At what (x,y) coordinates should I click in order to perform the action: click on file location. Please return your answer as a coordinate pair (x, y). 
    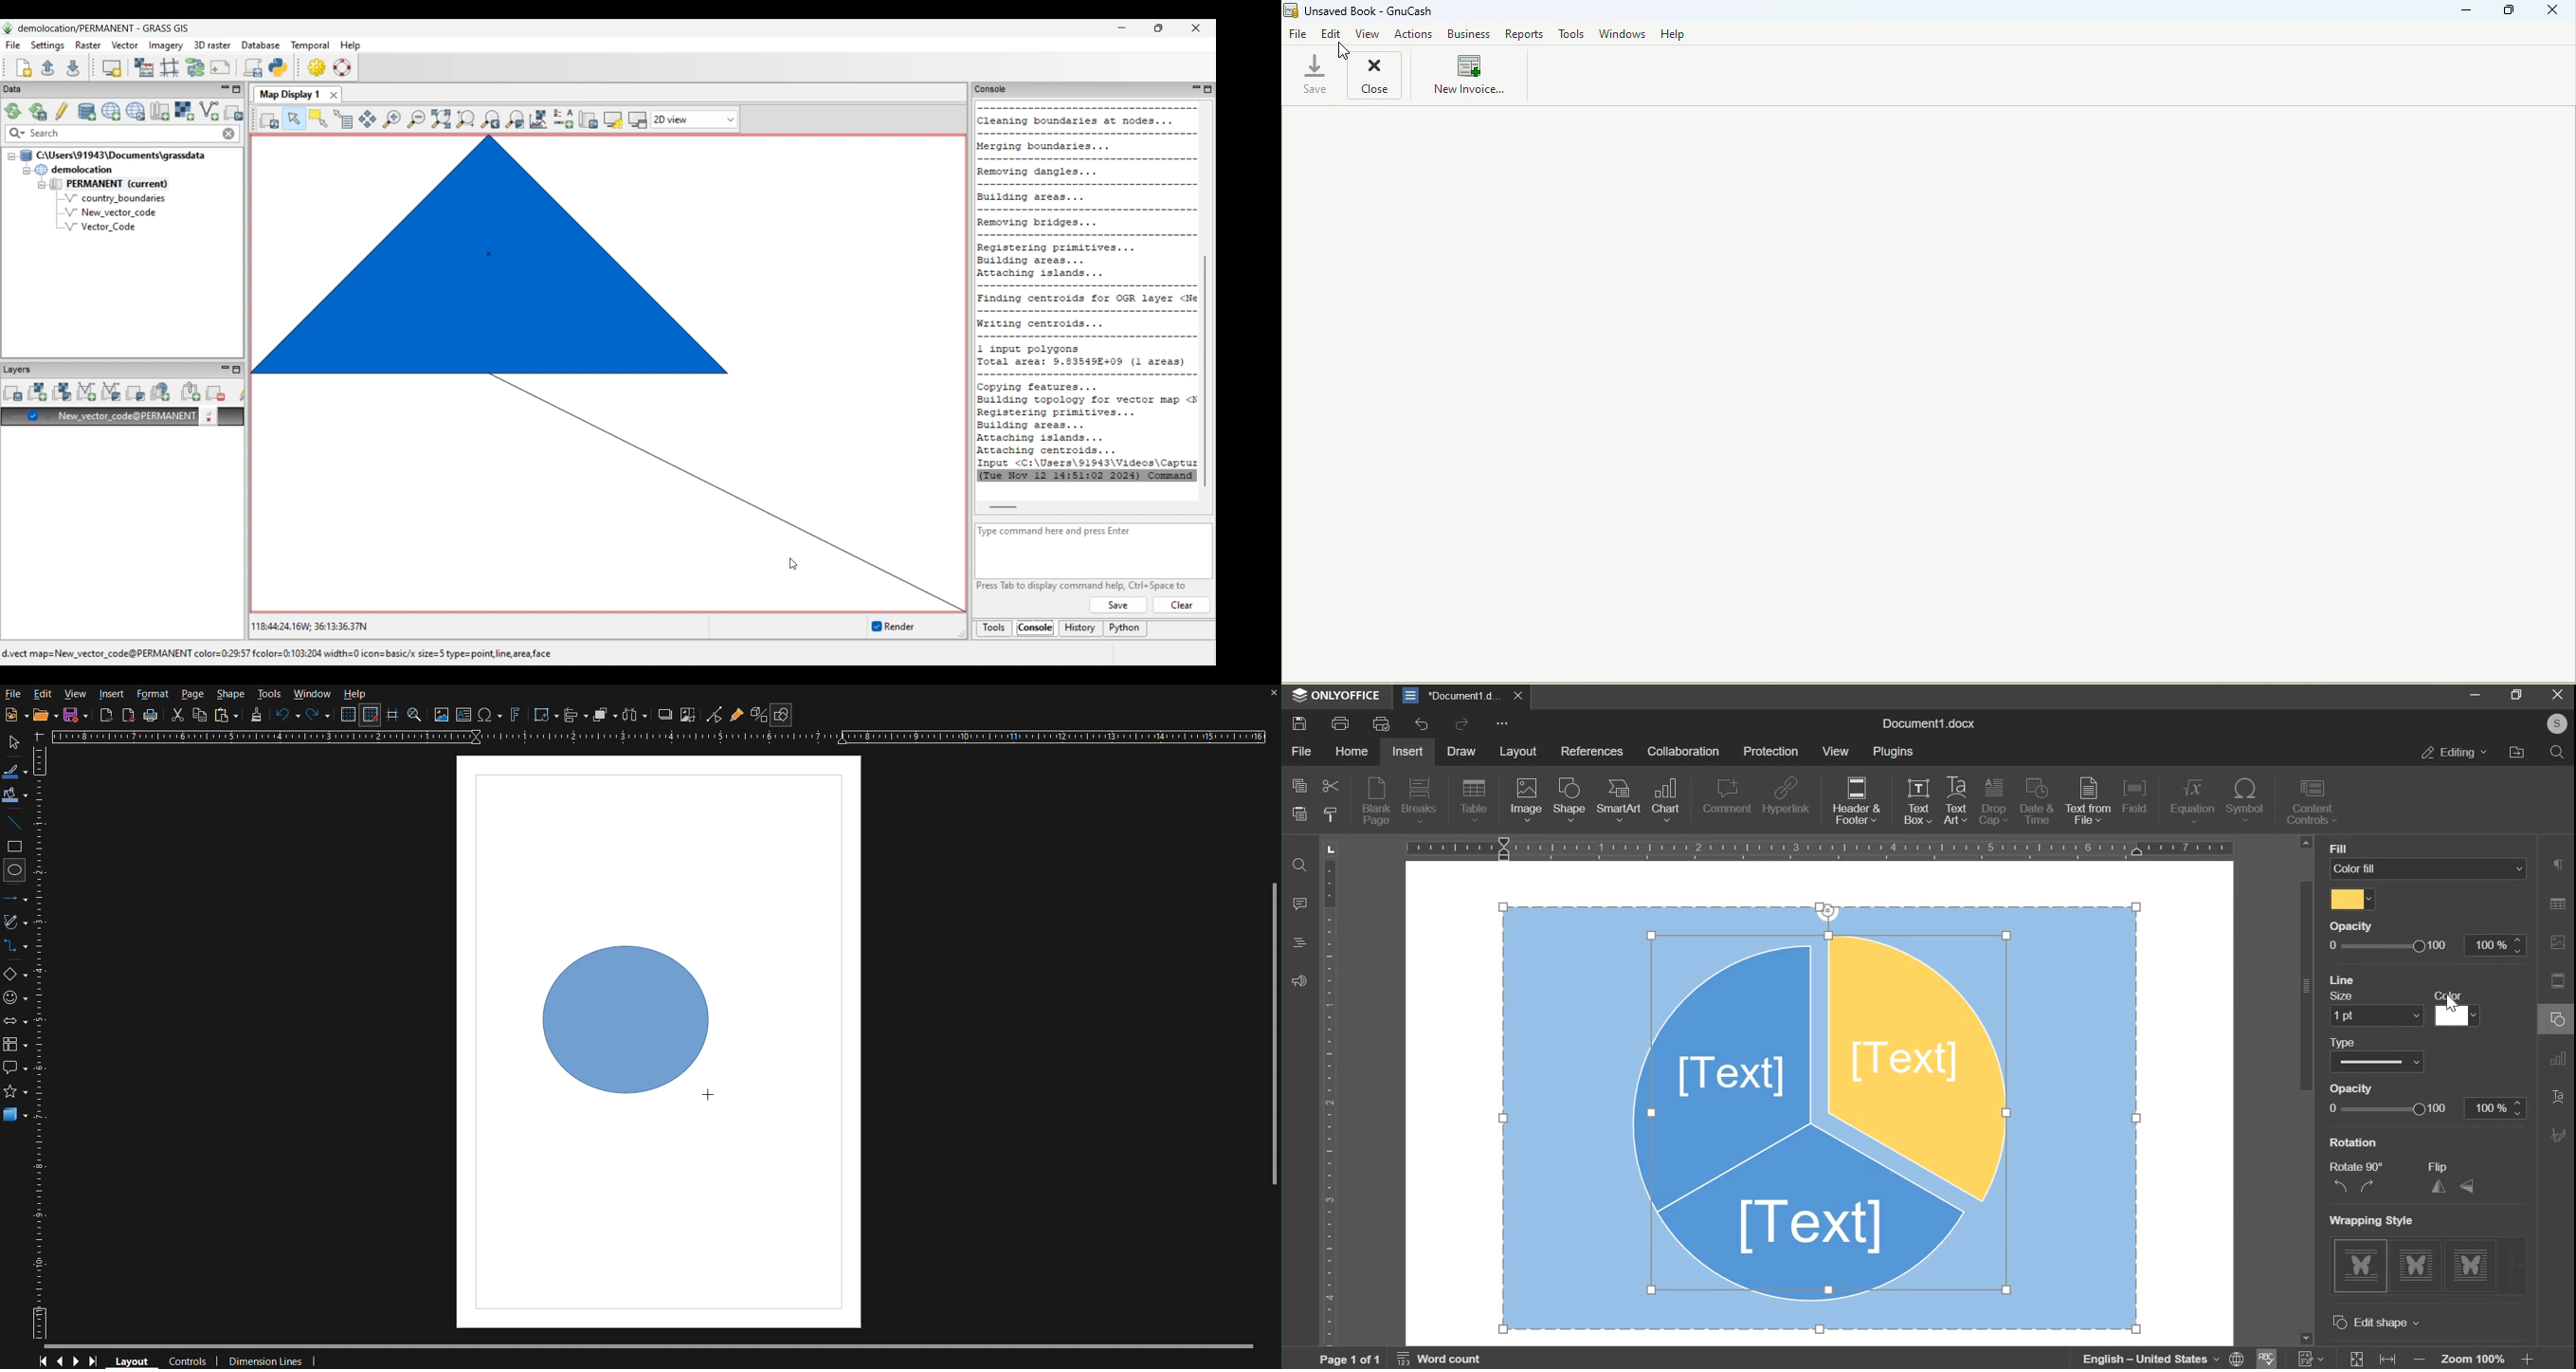
    Looking at the image, I should click on (2517, 751).